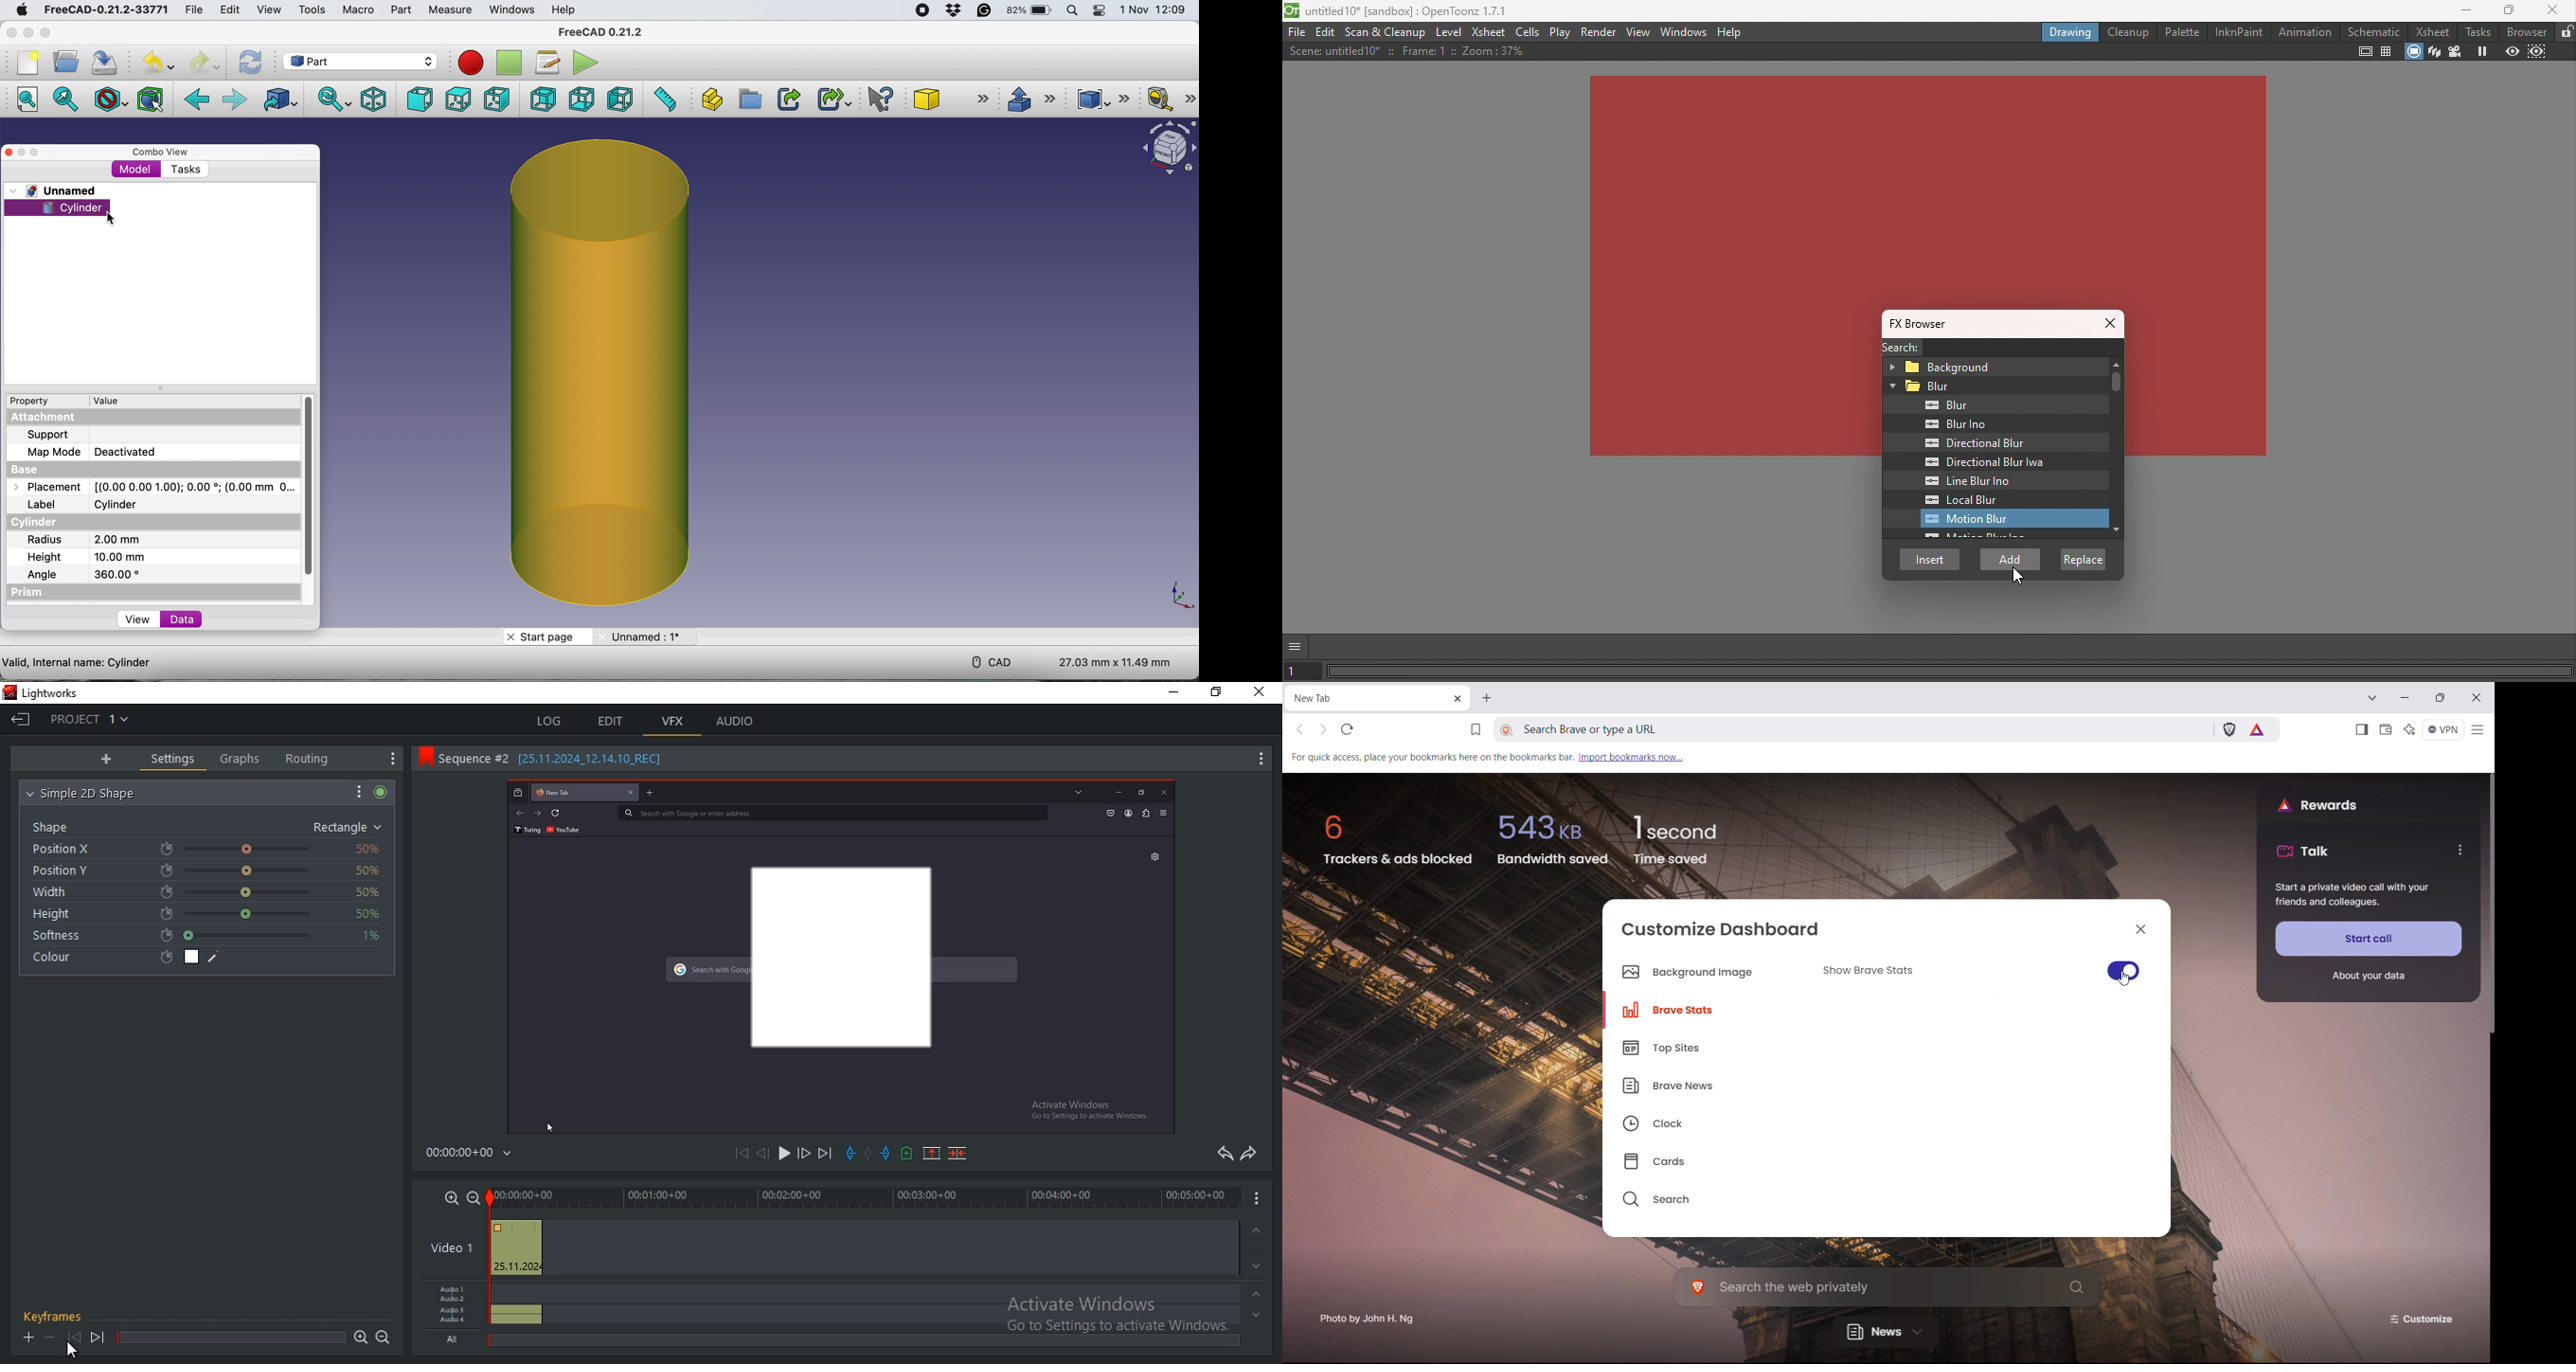 The image size is (2576, 1372). I want to click on forward, so click(804, 1155).